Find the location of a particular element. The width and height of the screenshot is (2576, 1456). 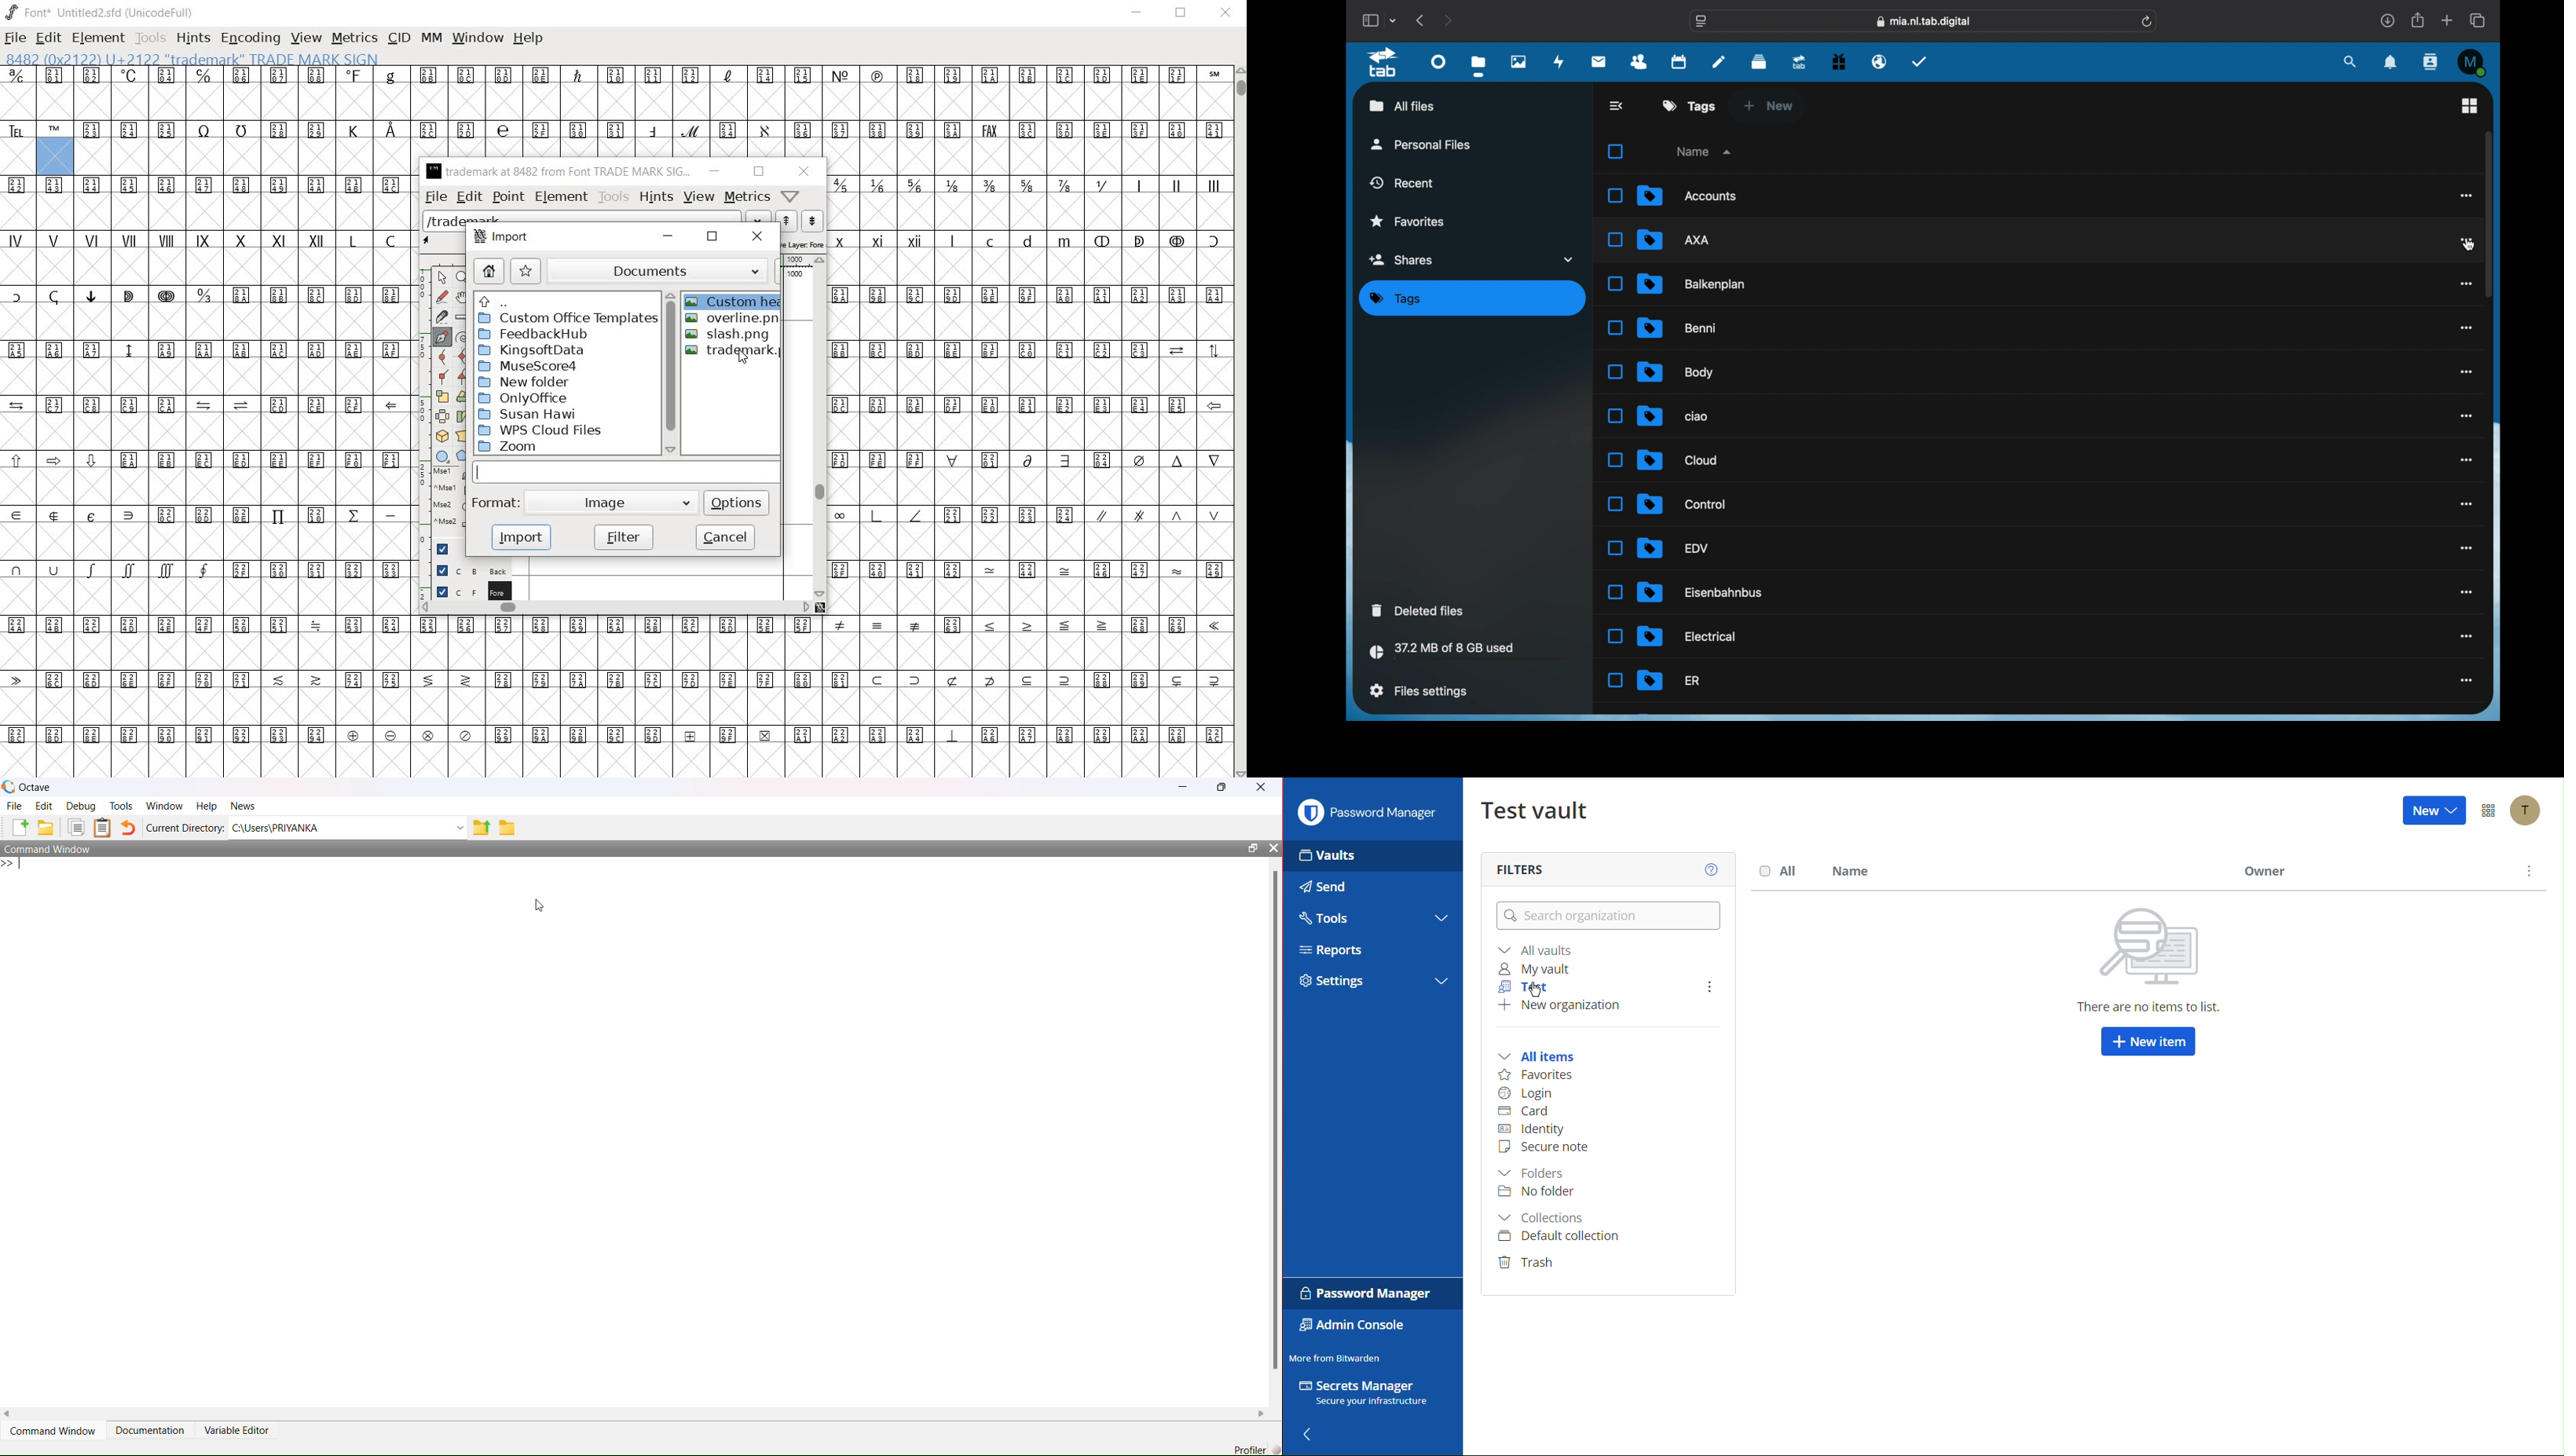

roman characters is located at coordinates (205, 257).